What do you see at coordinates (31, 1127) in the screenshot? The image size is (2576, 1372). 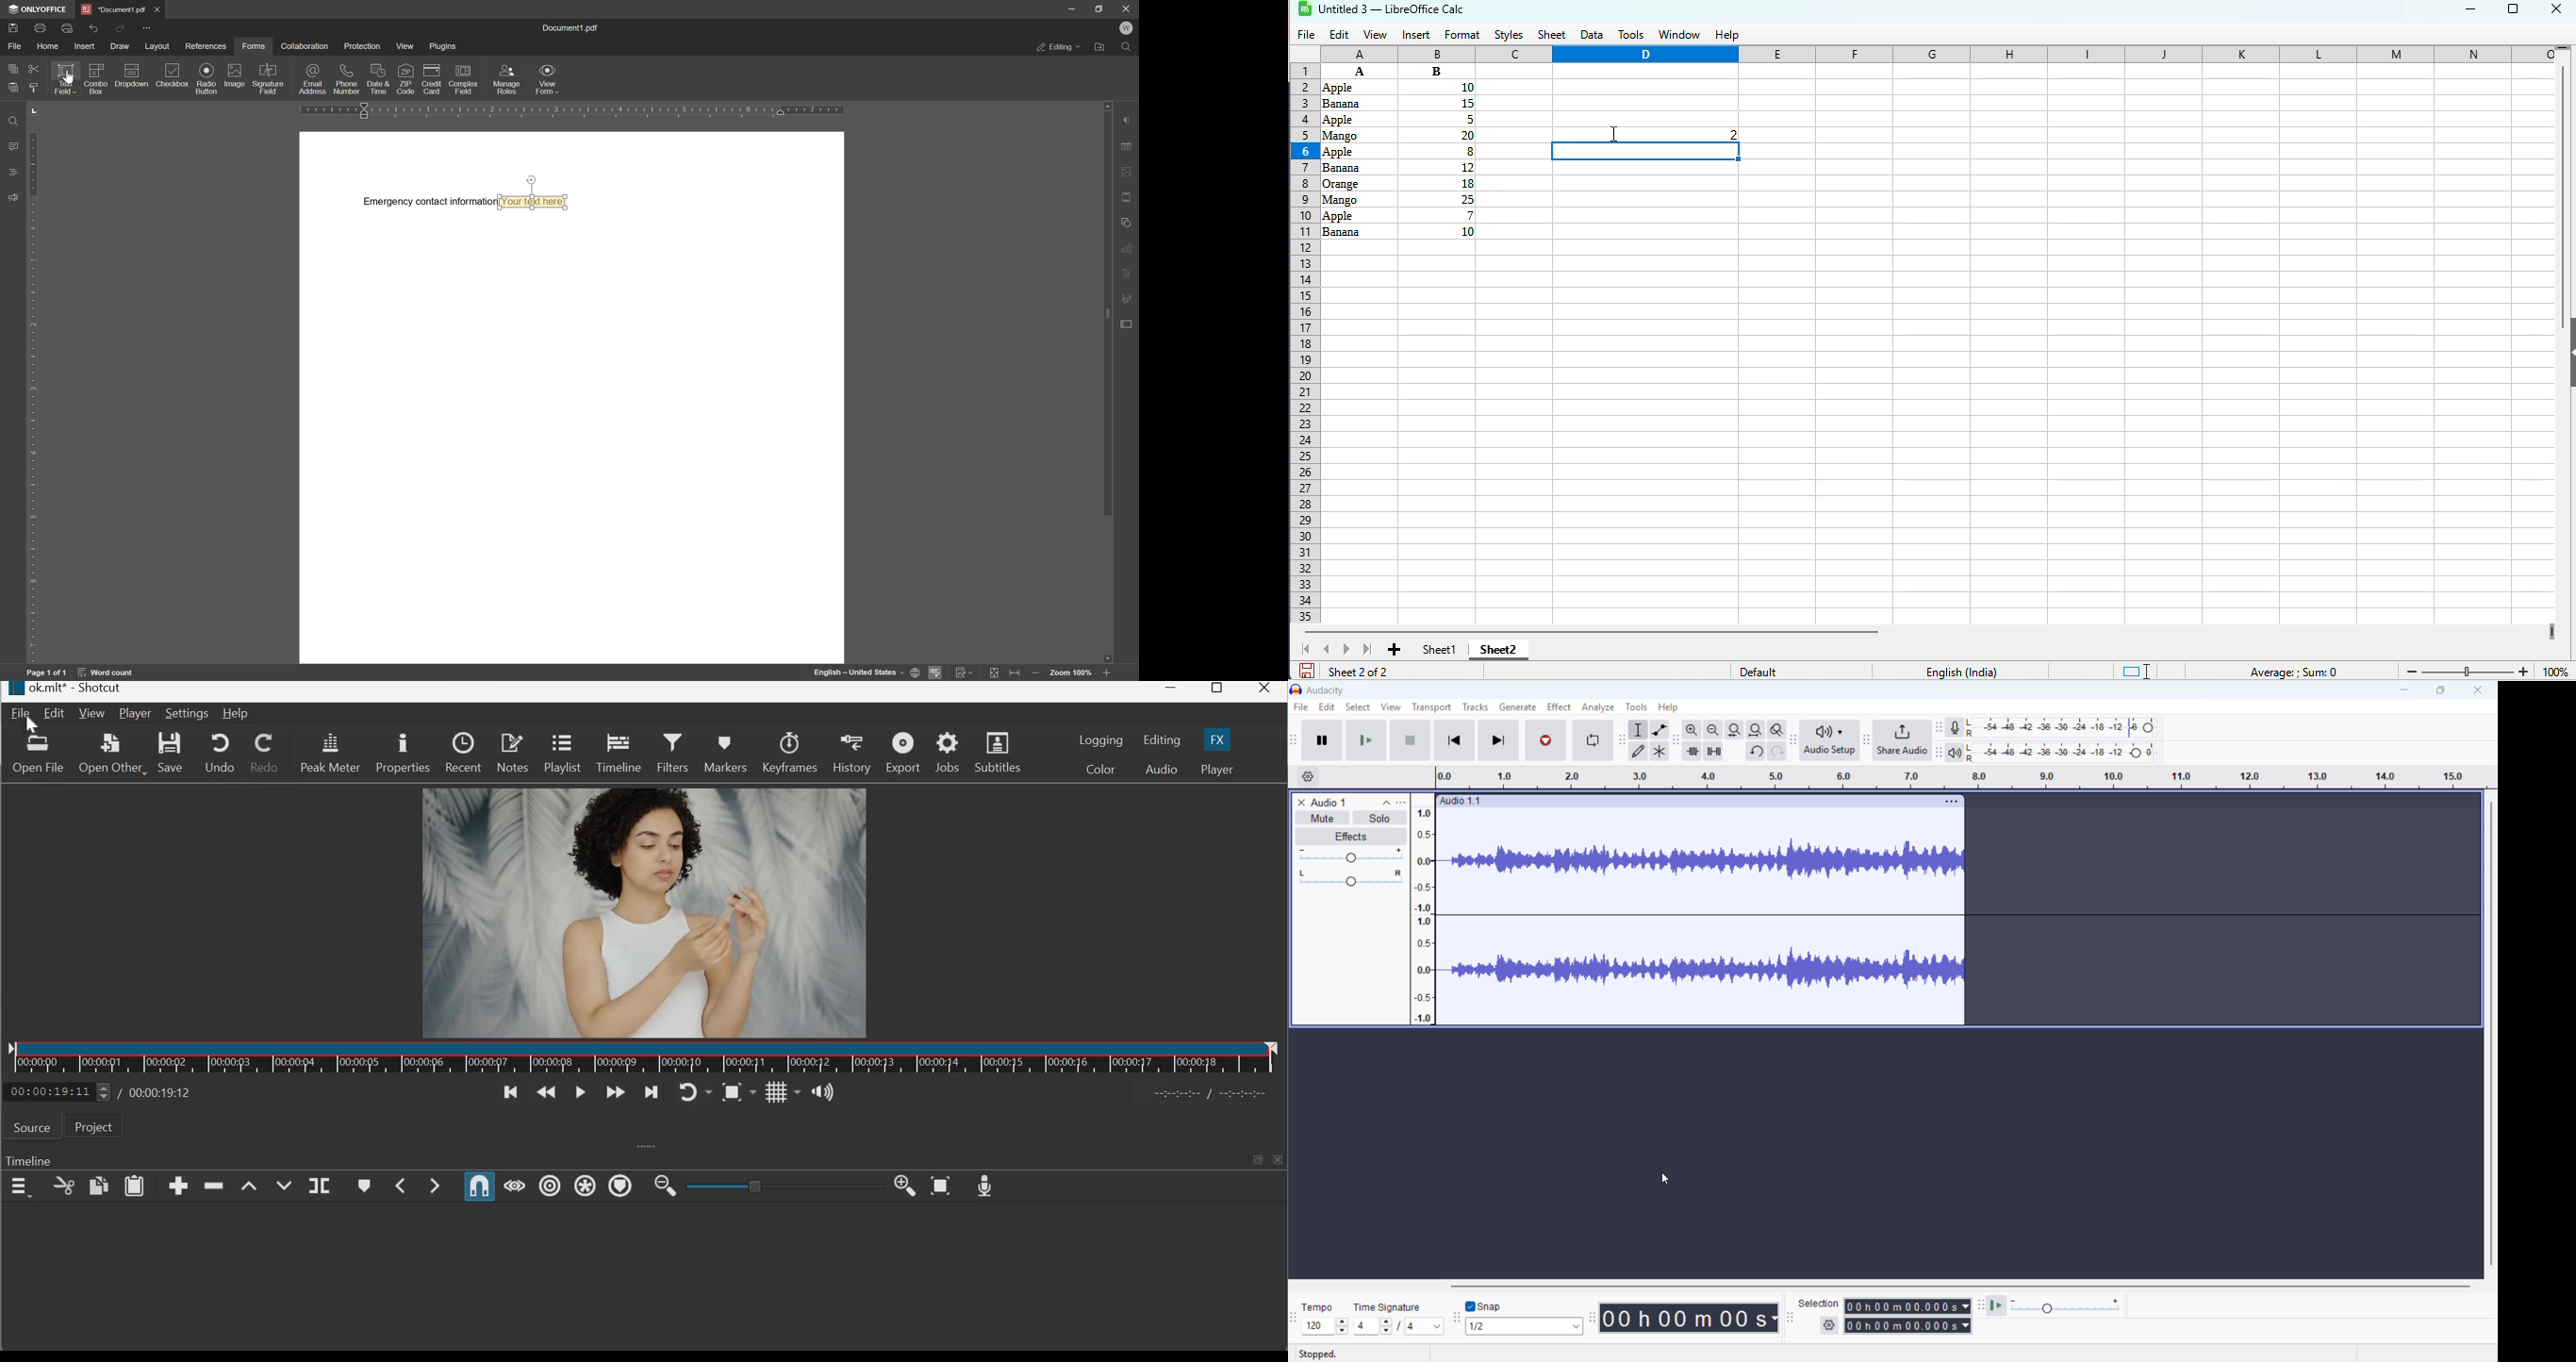 I see `Source` at bounding box center [31, 1127].